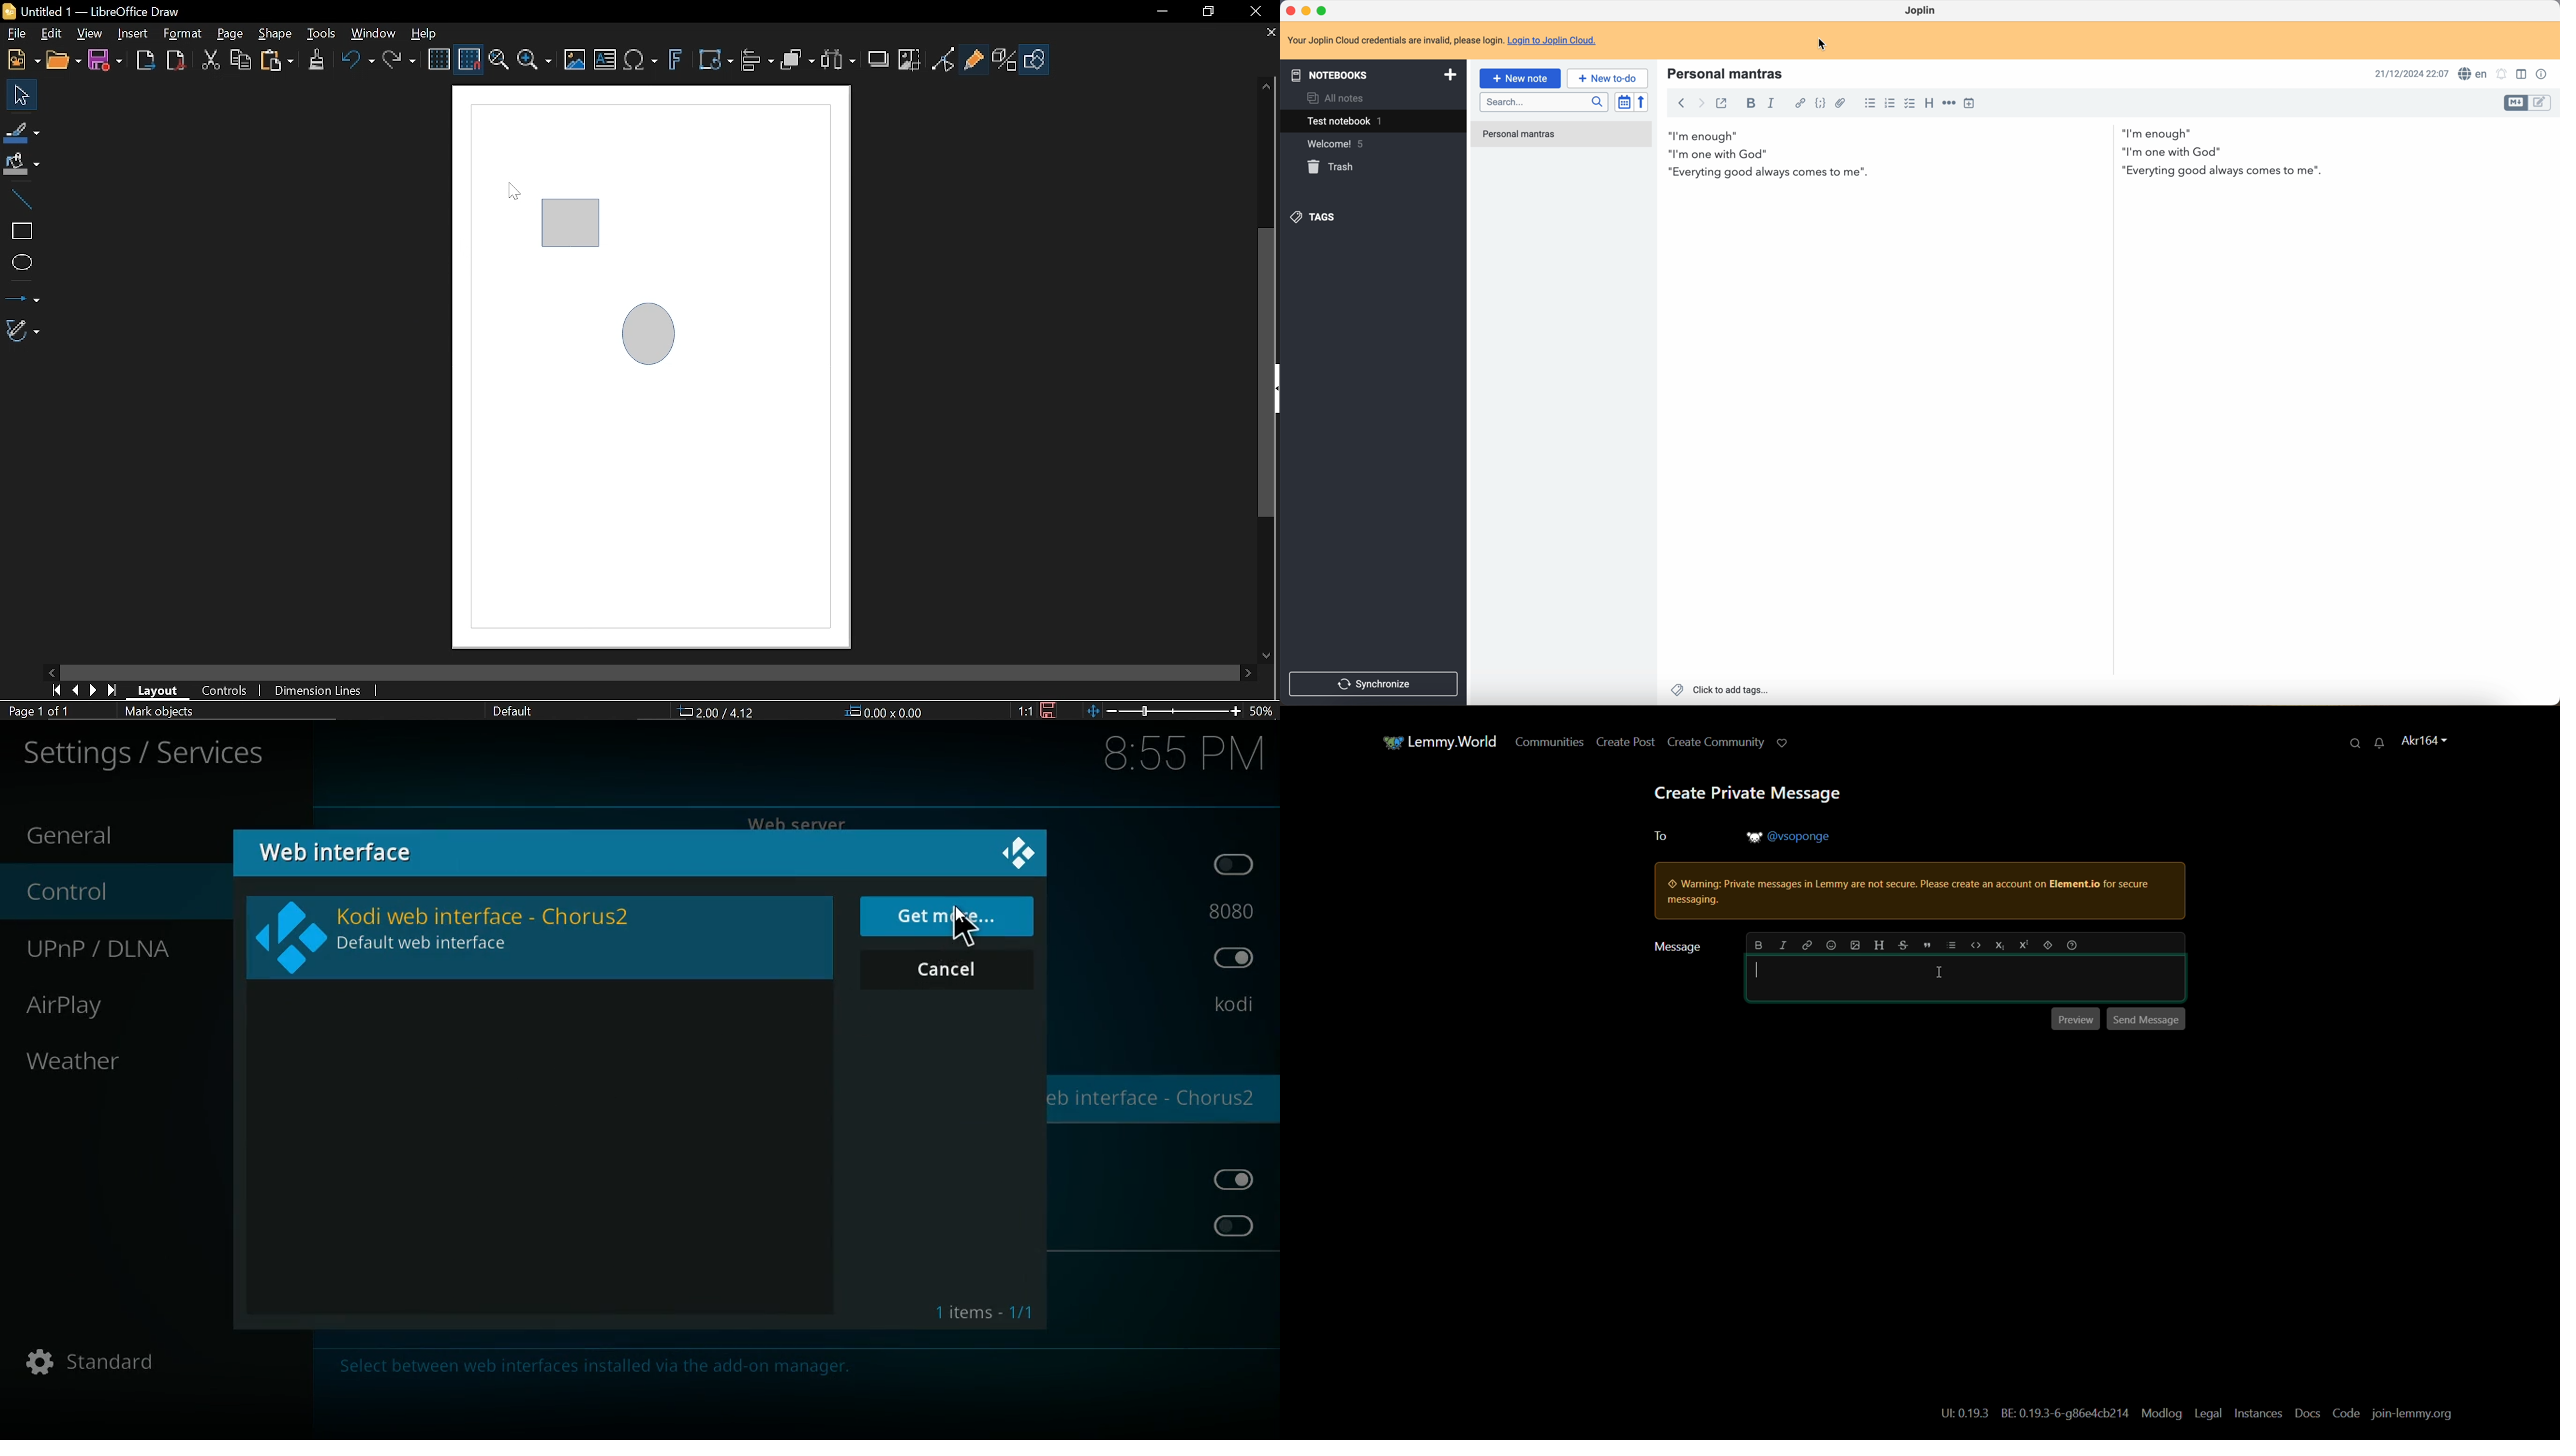 Image resolution: width=2576 pixels, height=1456 pixels. I want to click on kodi logo, so click(1020, 855).